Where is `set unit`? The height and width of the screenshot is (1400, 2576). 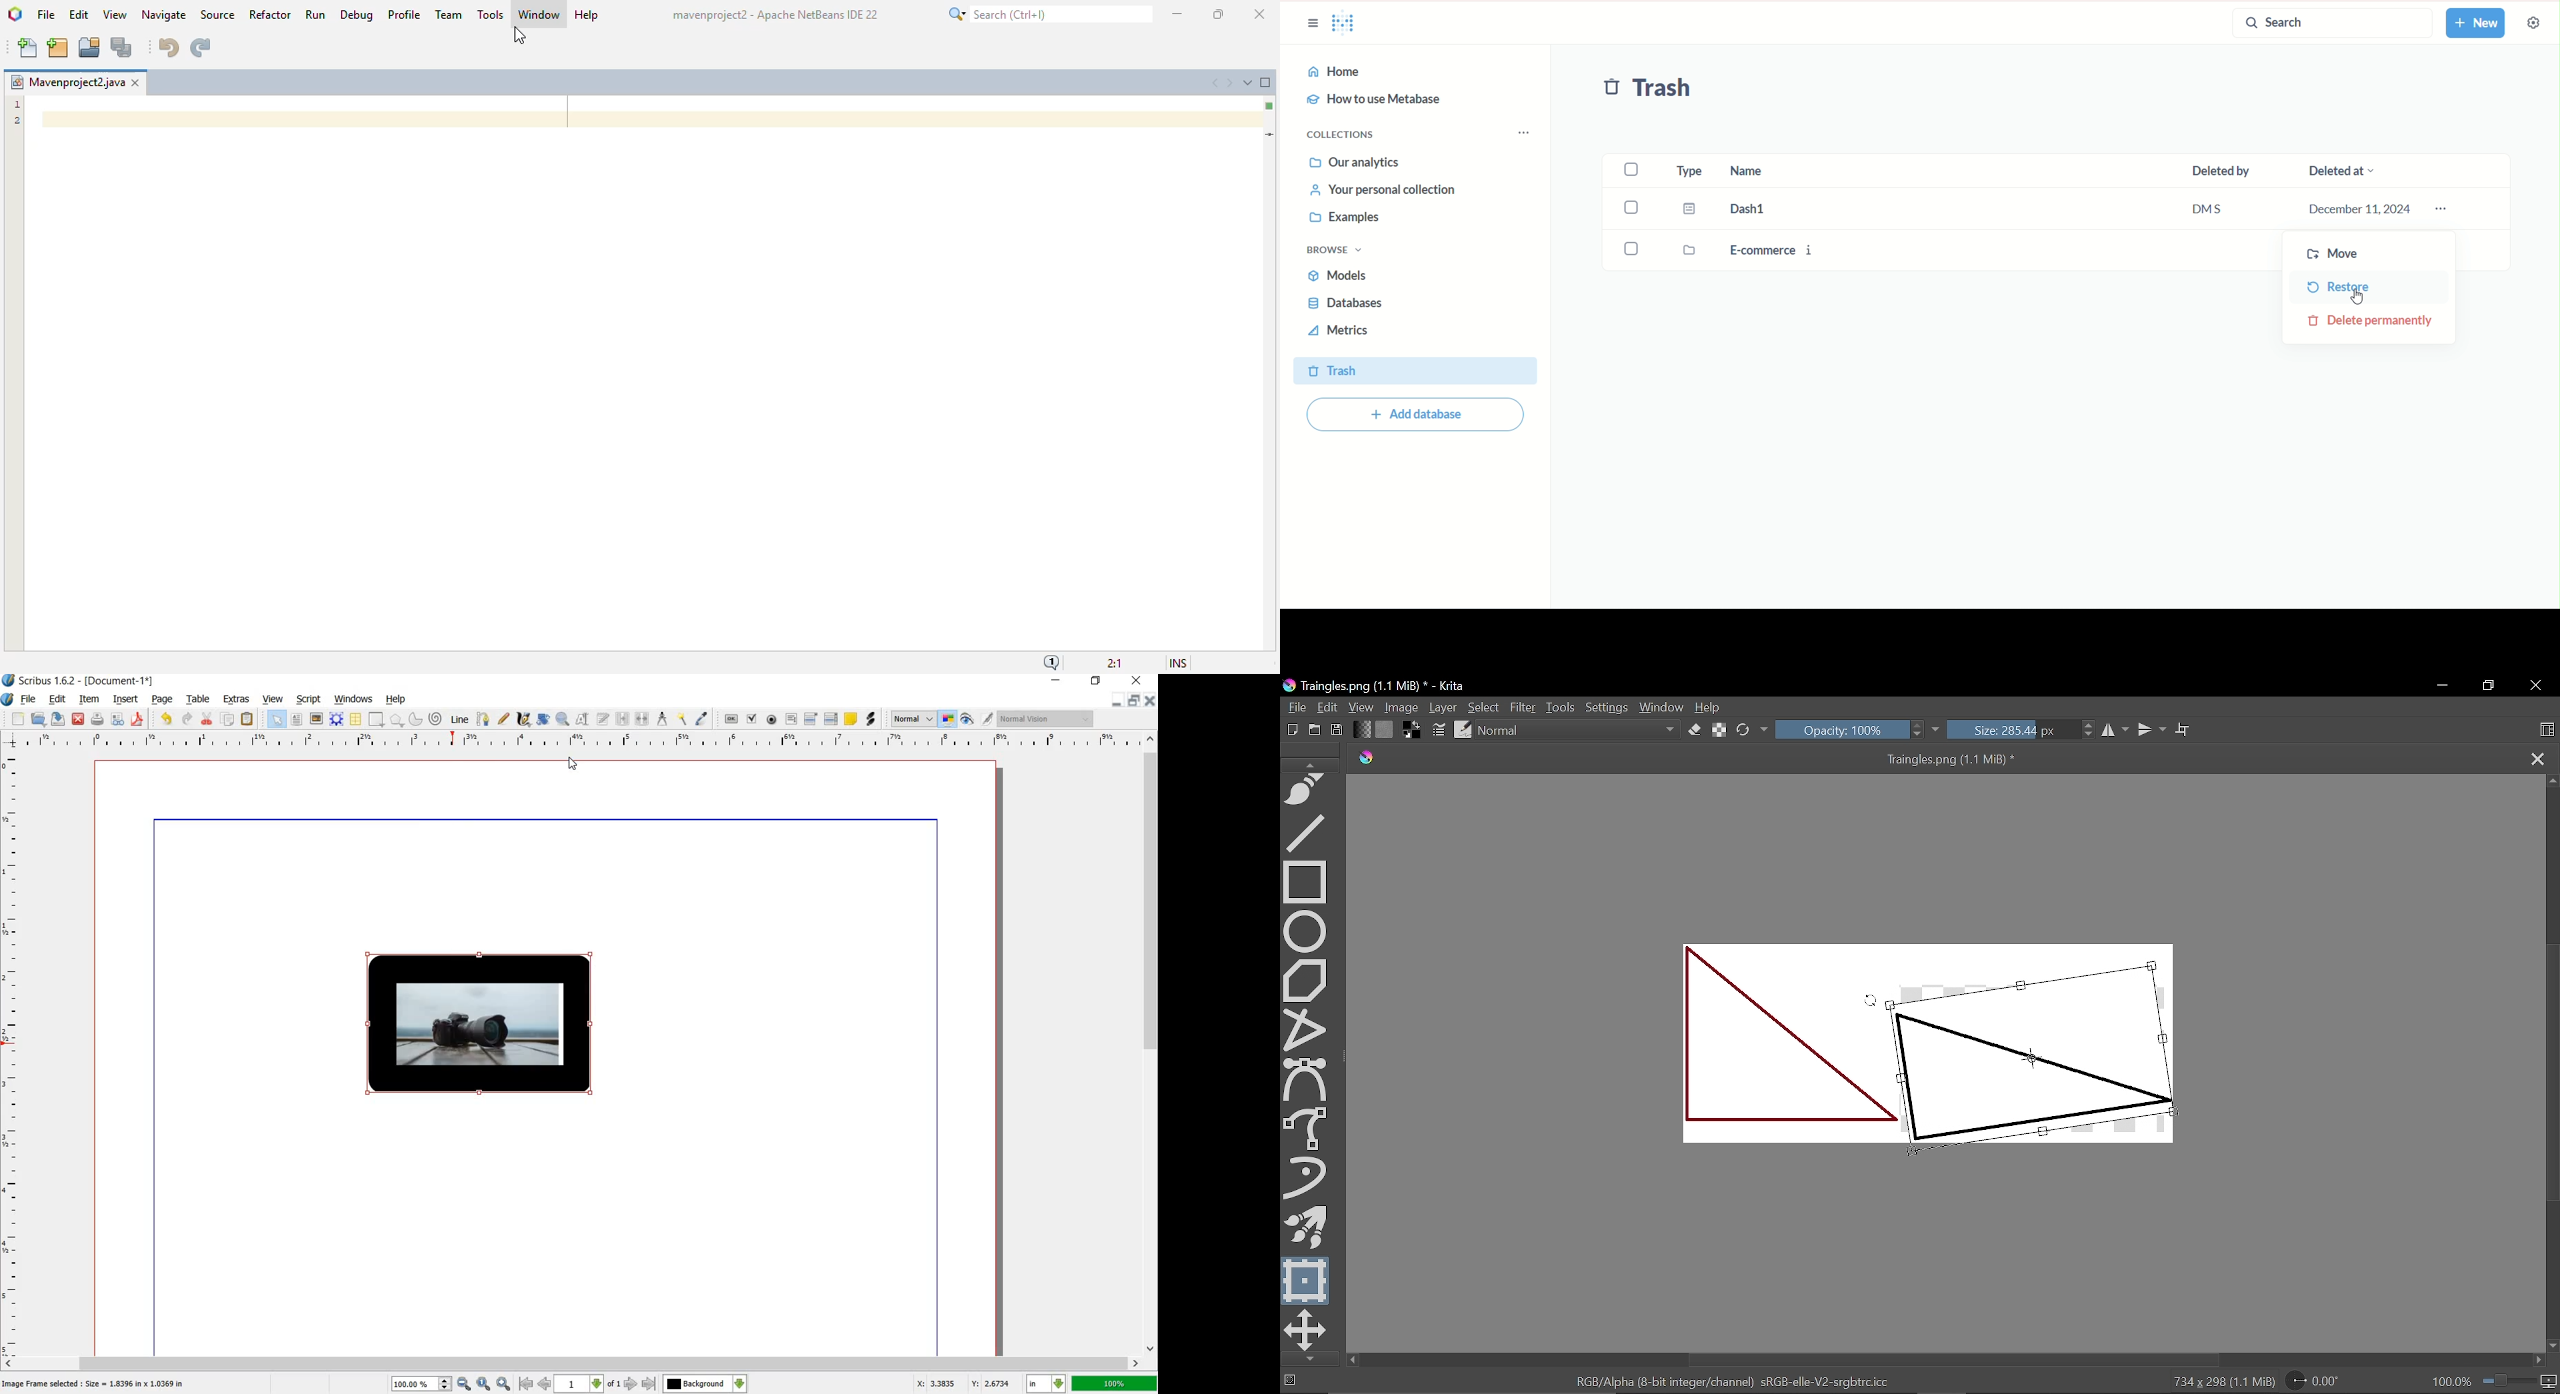
set unit is located at coordinates (1046, 1384).